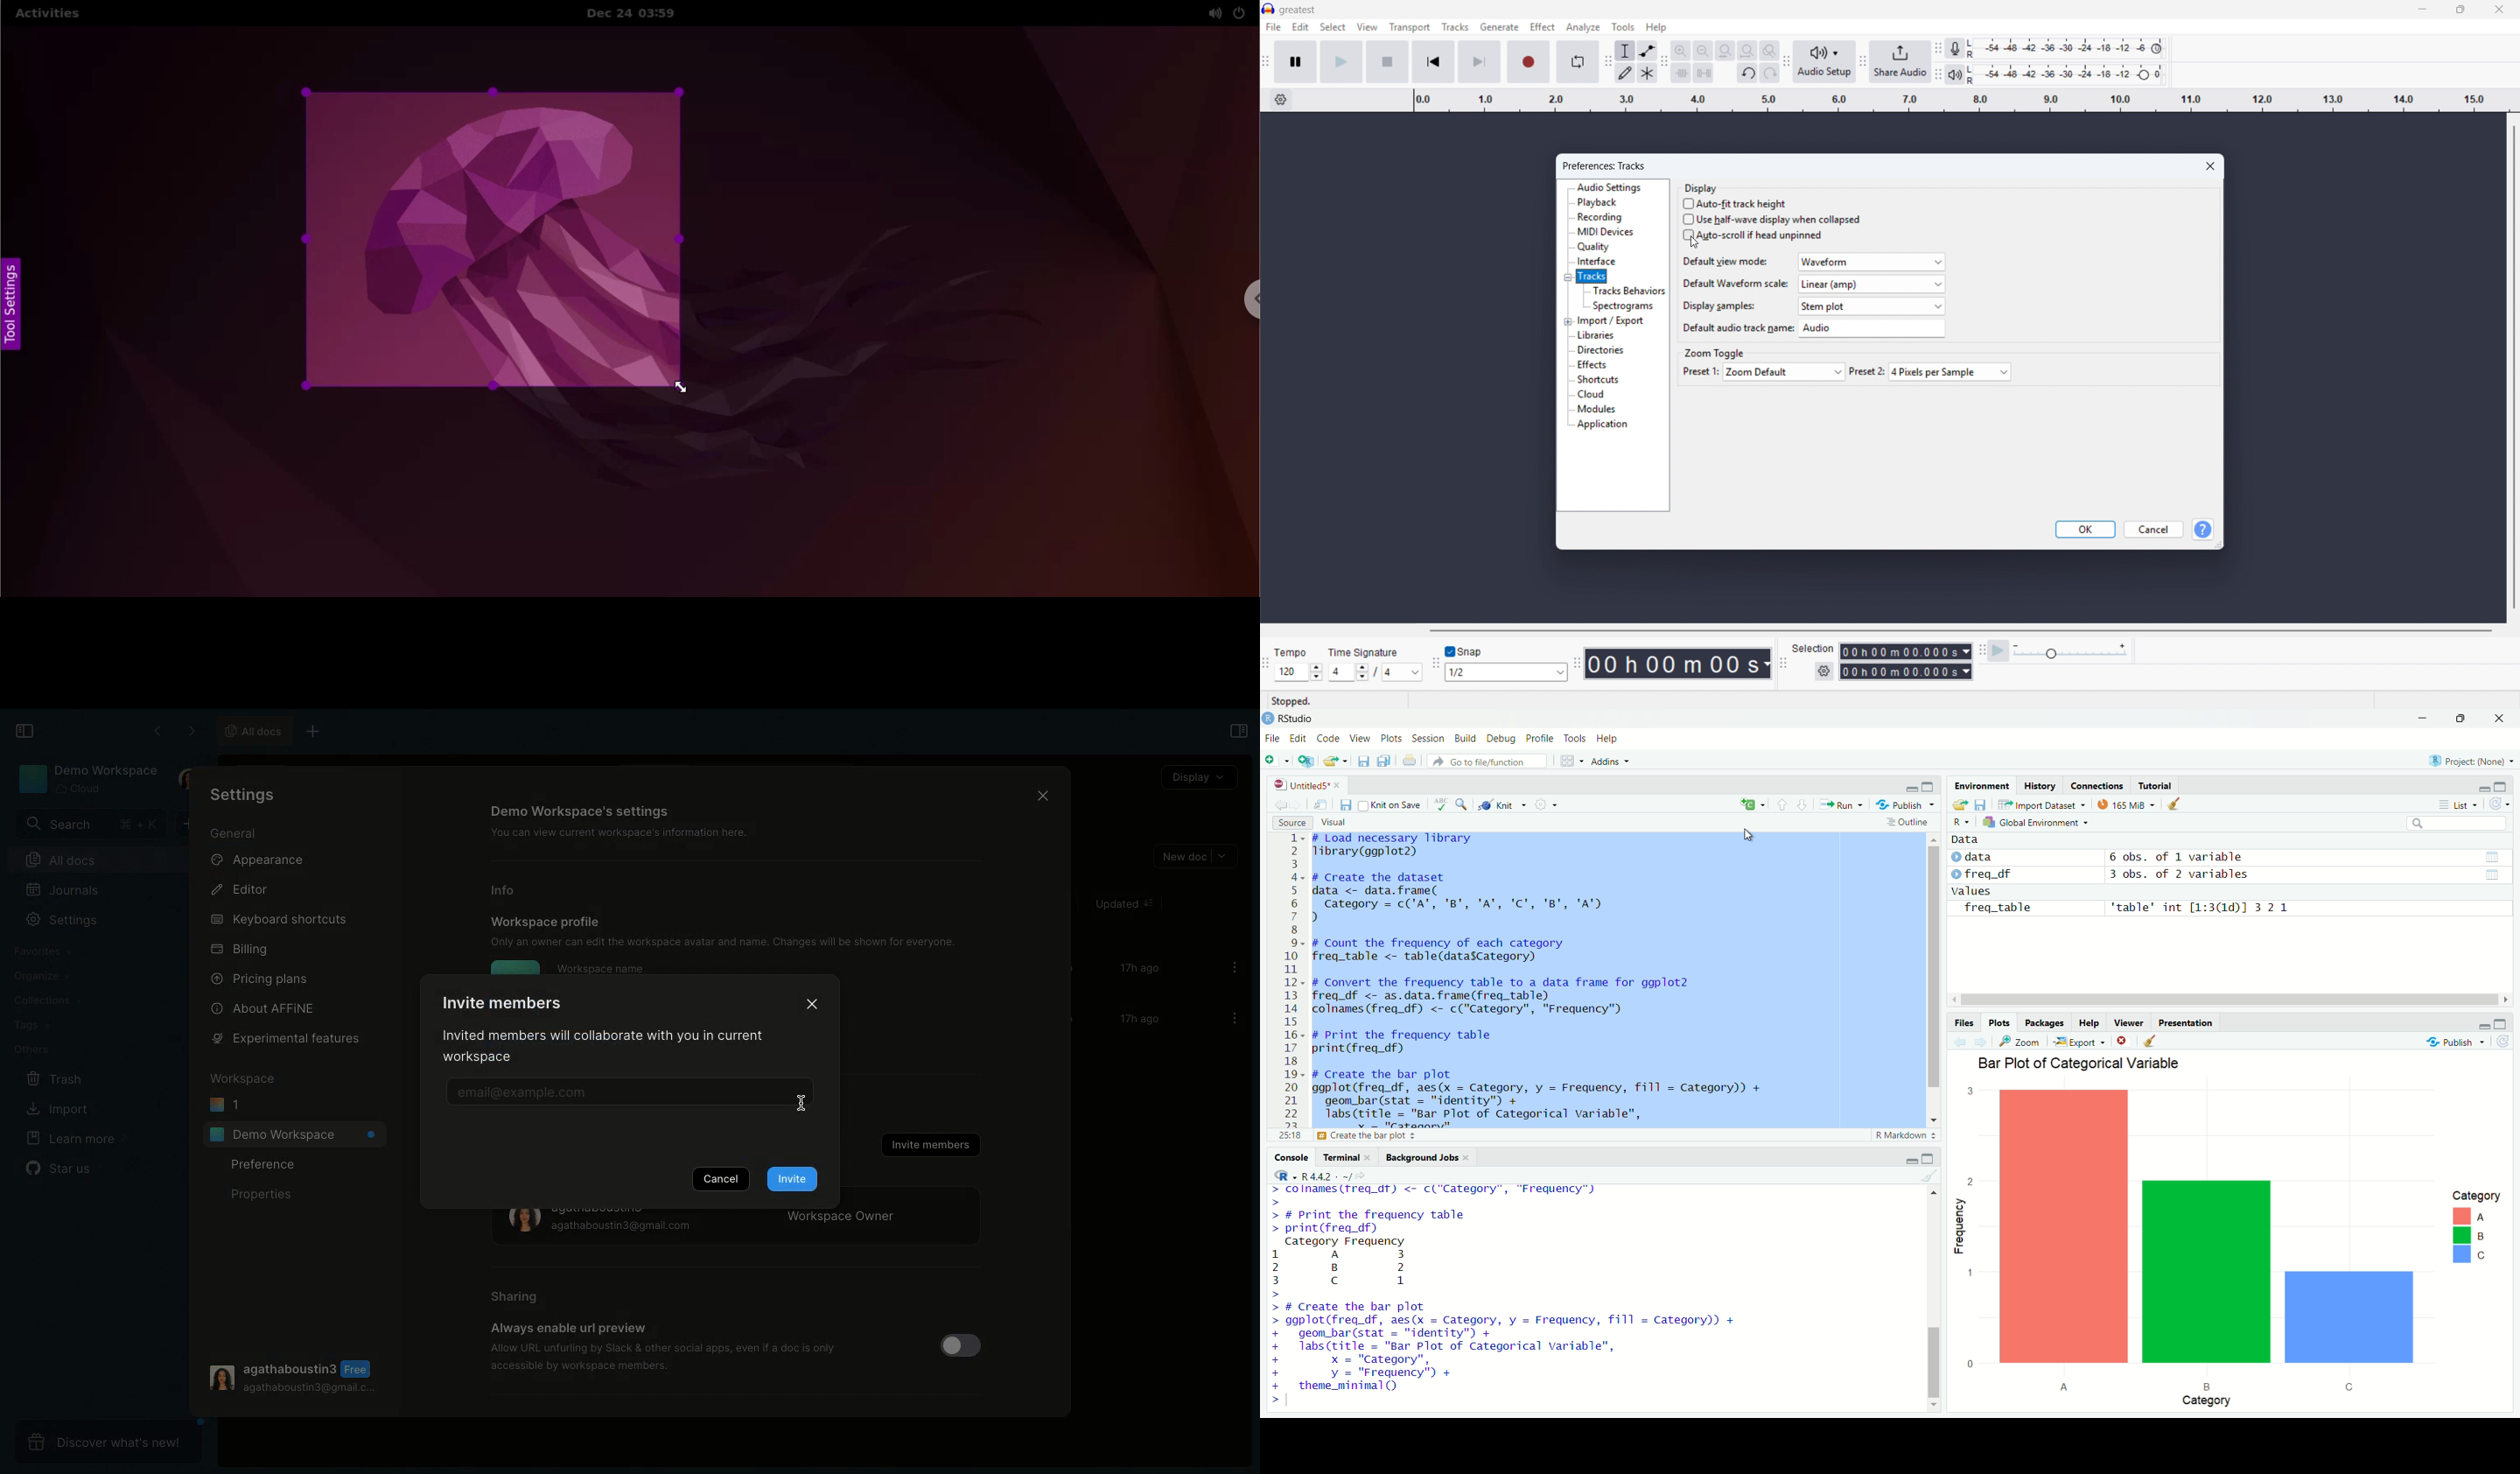 This screenshot has height=1484, width=2520. What do you see at coordinates (1502, 805) in the screenshot?
I see `knit` at bounding box center [1502, 805].